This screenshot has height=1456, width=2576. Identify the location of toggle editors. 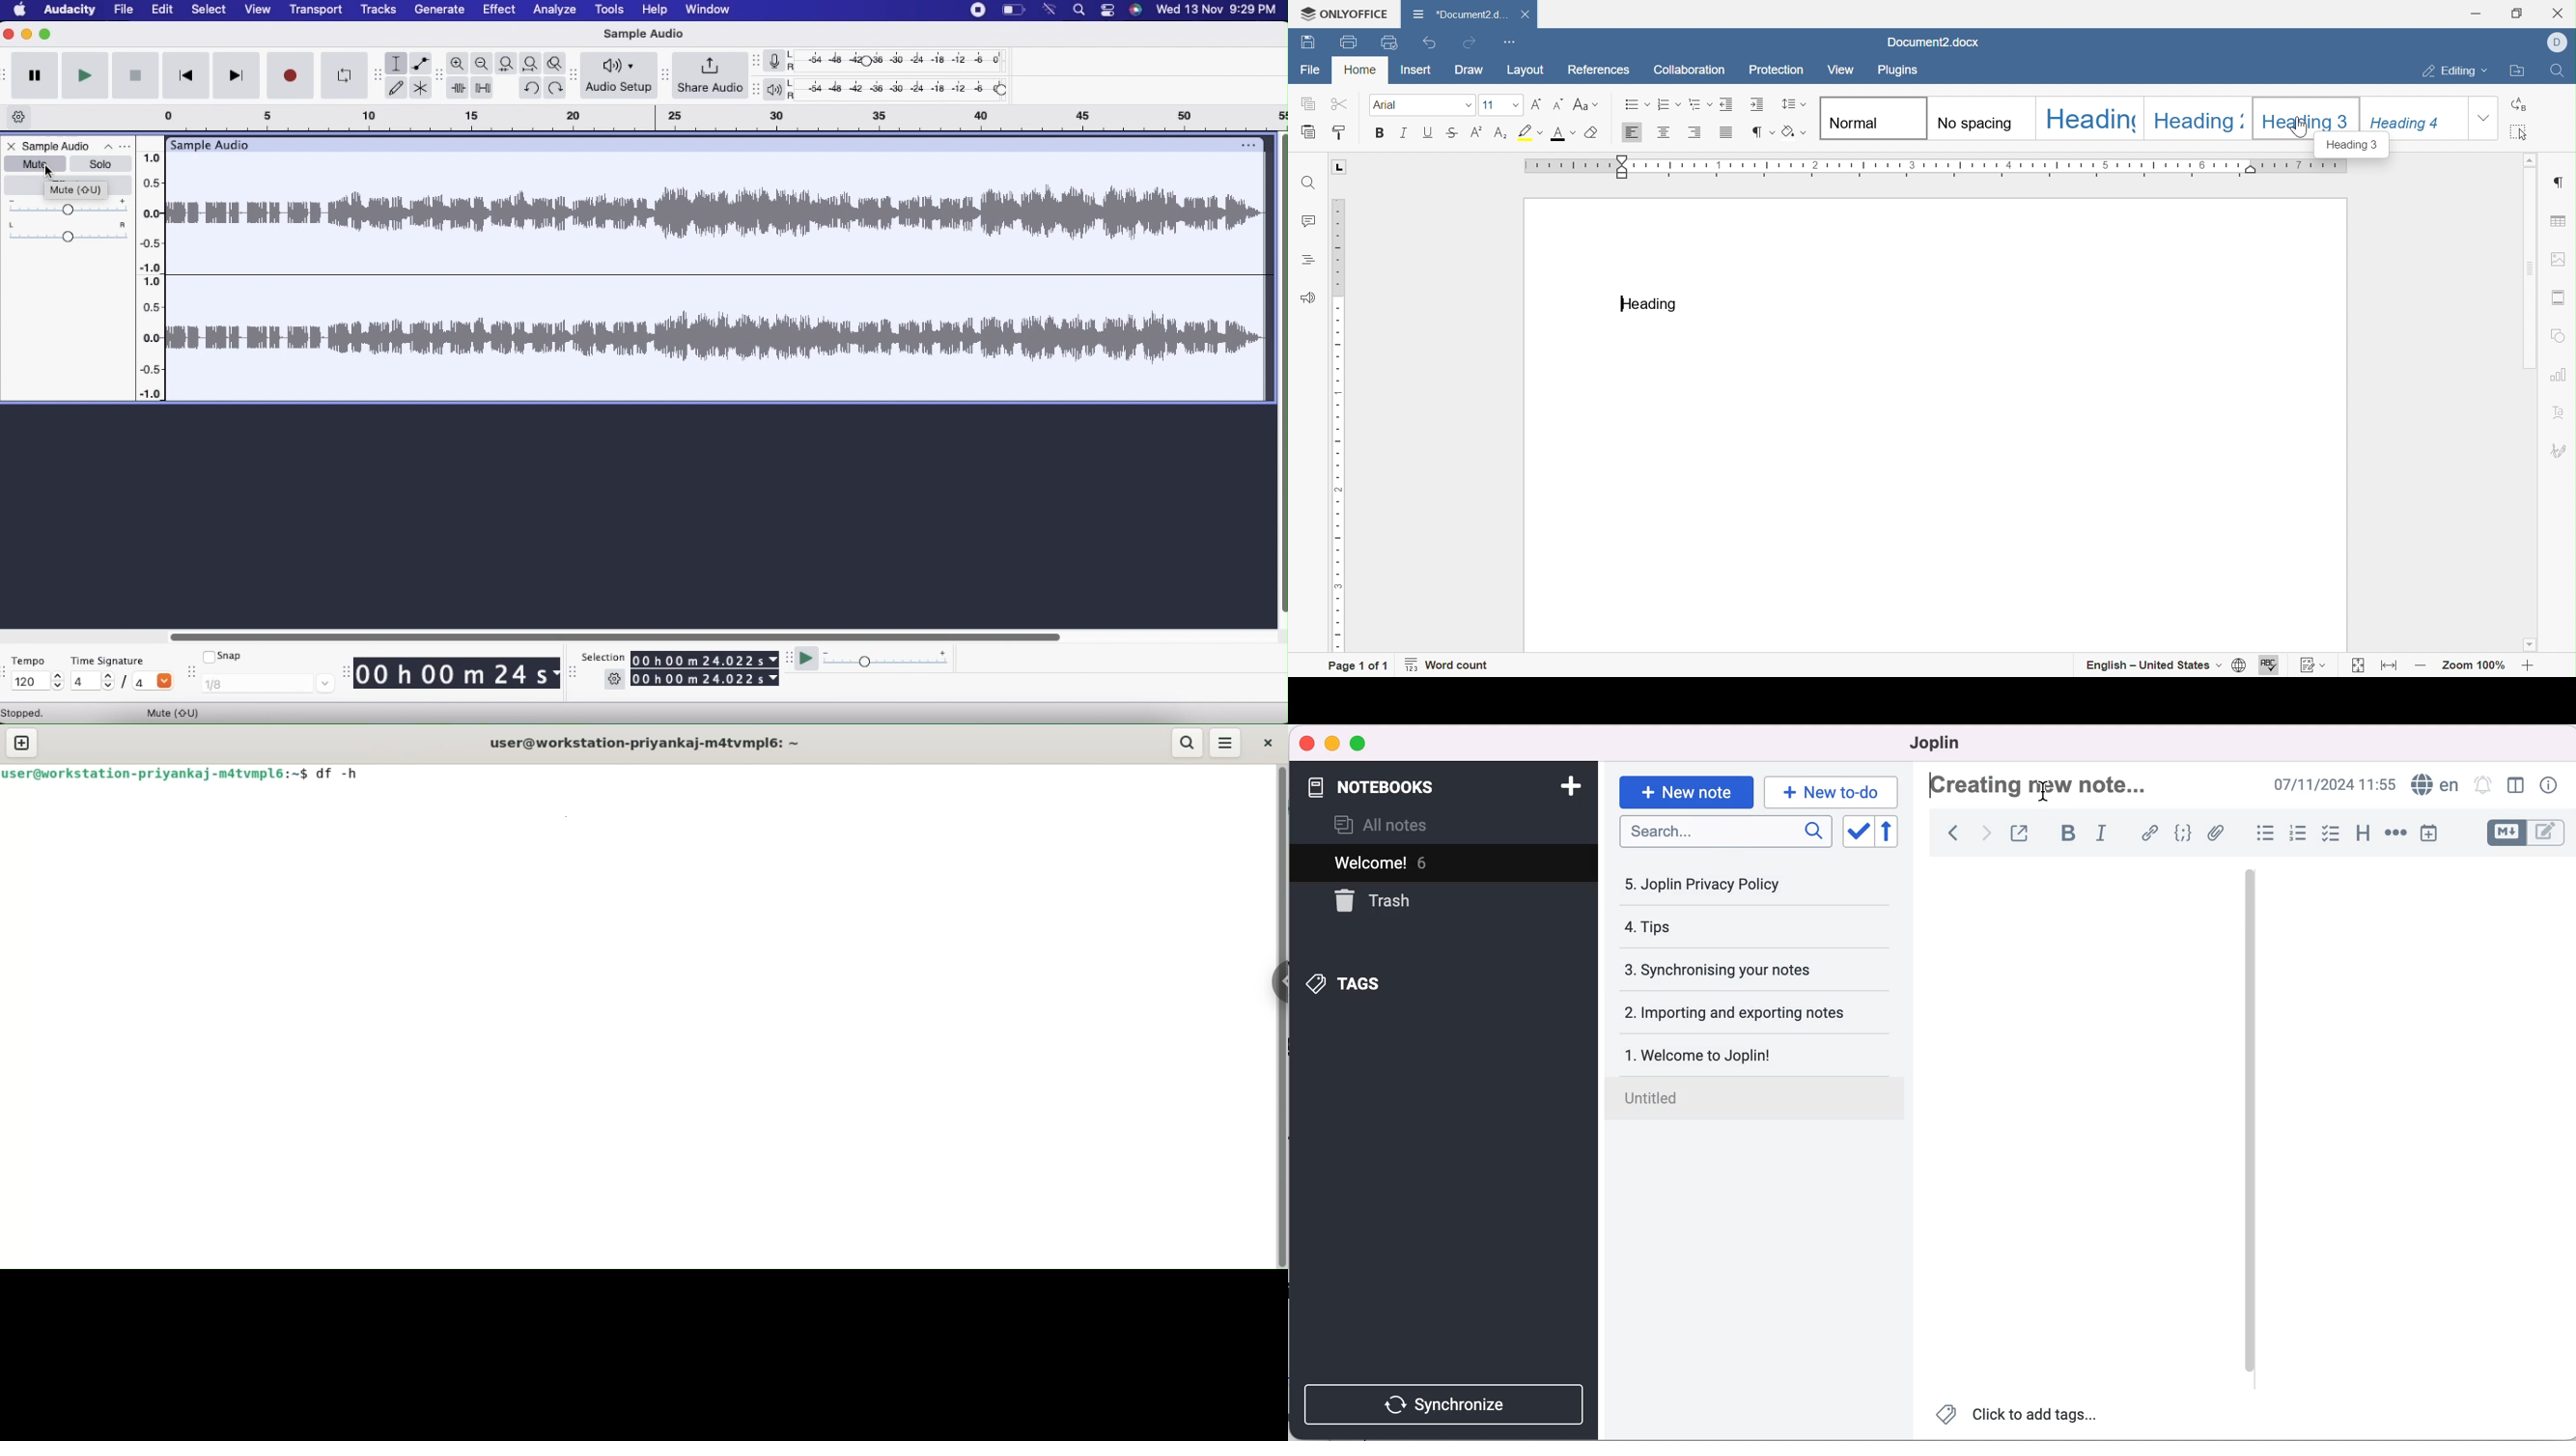
(2524, 835).